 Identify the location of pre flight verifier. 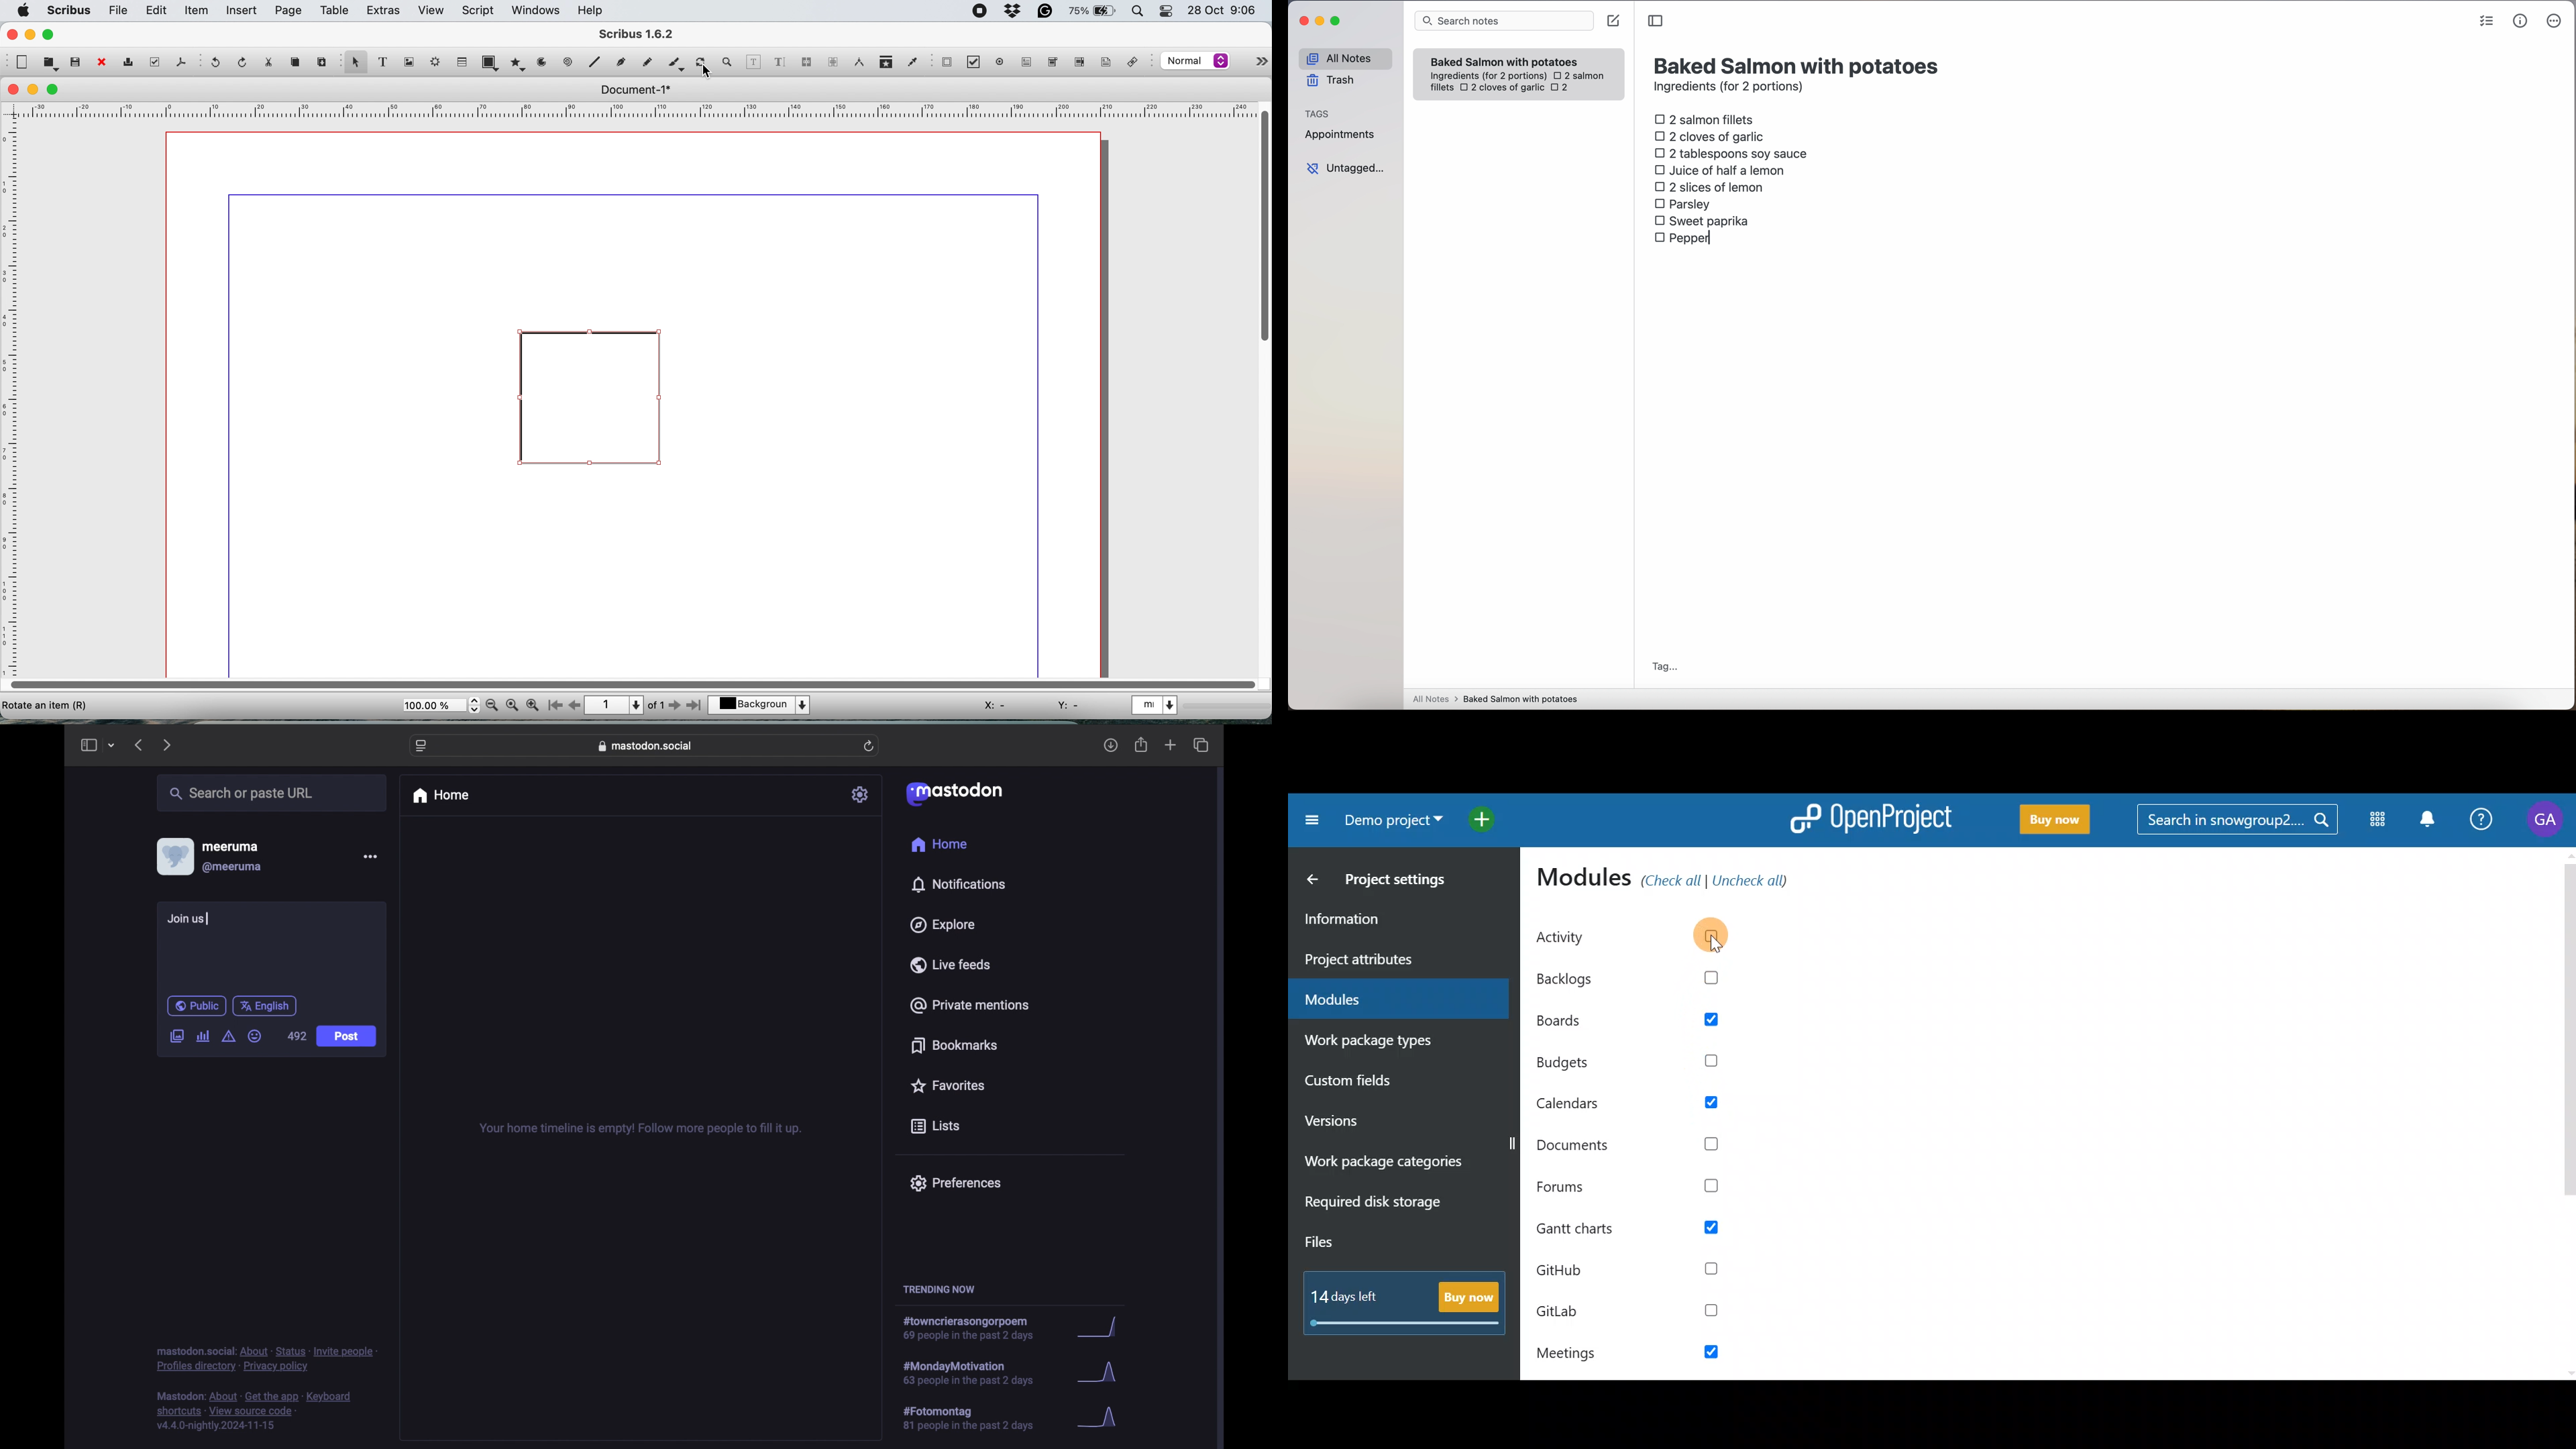
(156, 63).